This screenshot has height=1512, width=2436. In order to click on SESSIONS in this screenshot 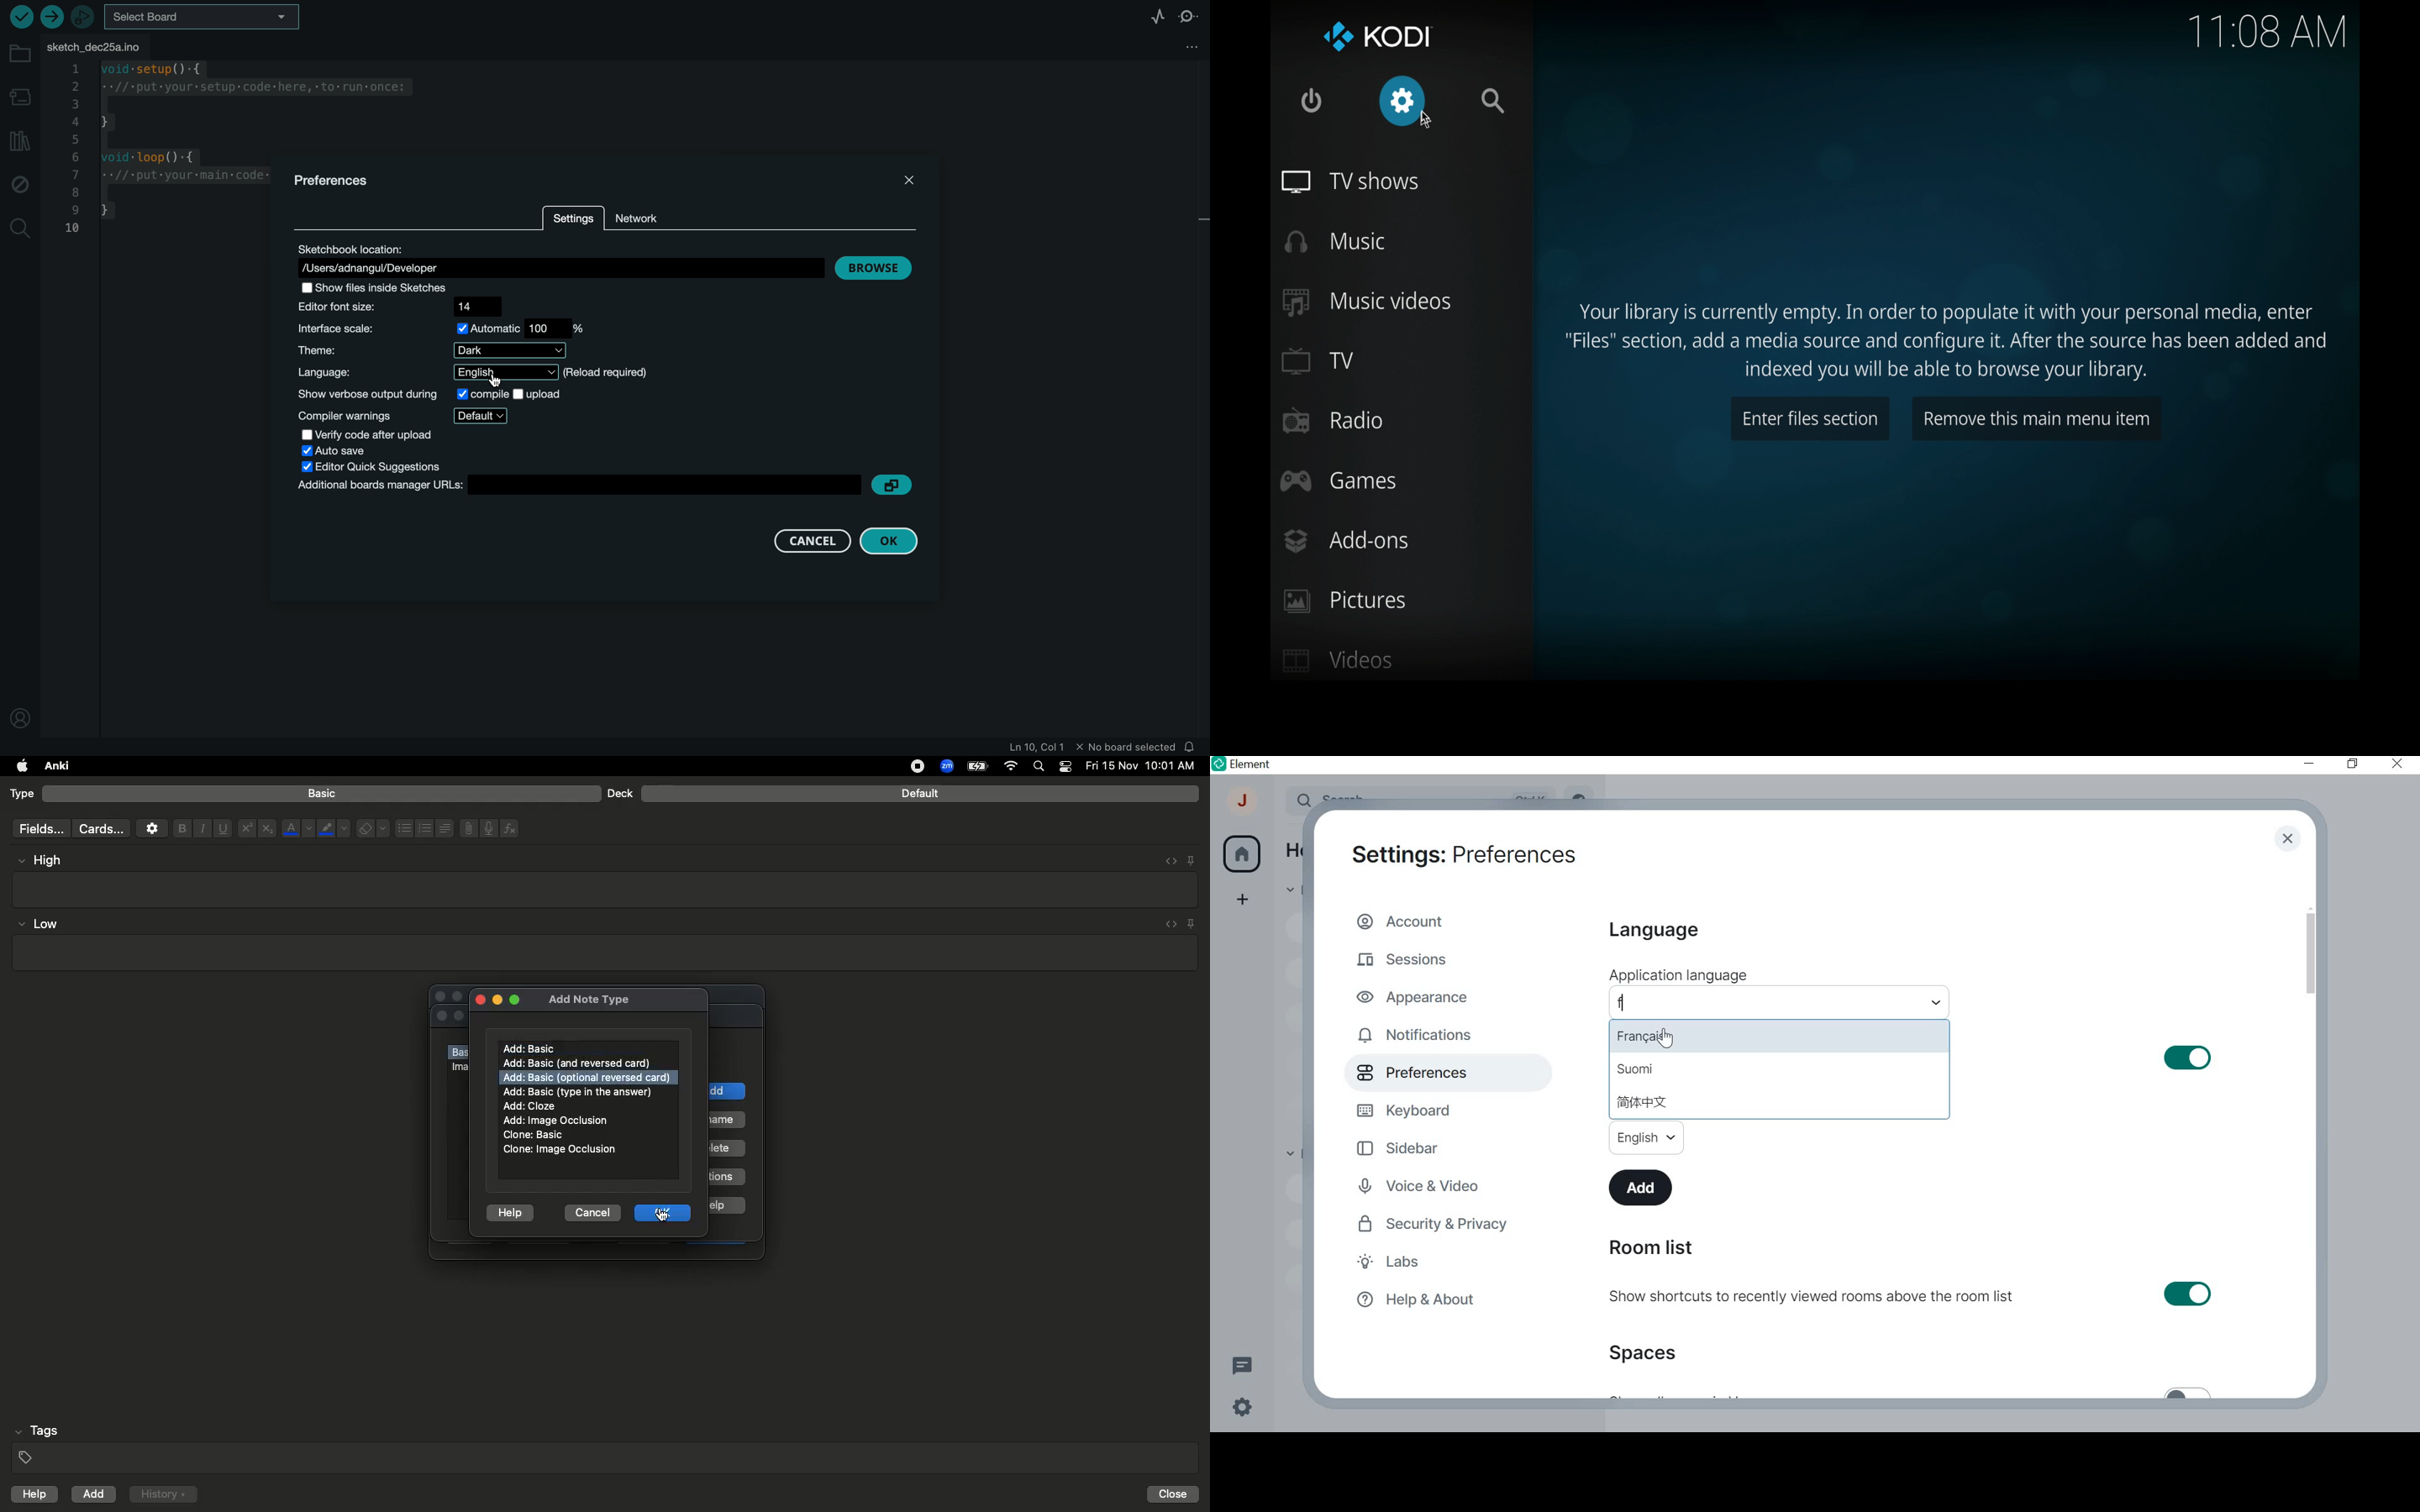, I will do `click(1407, 957)`.